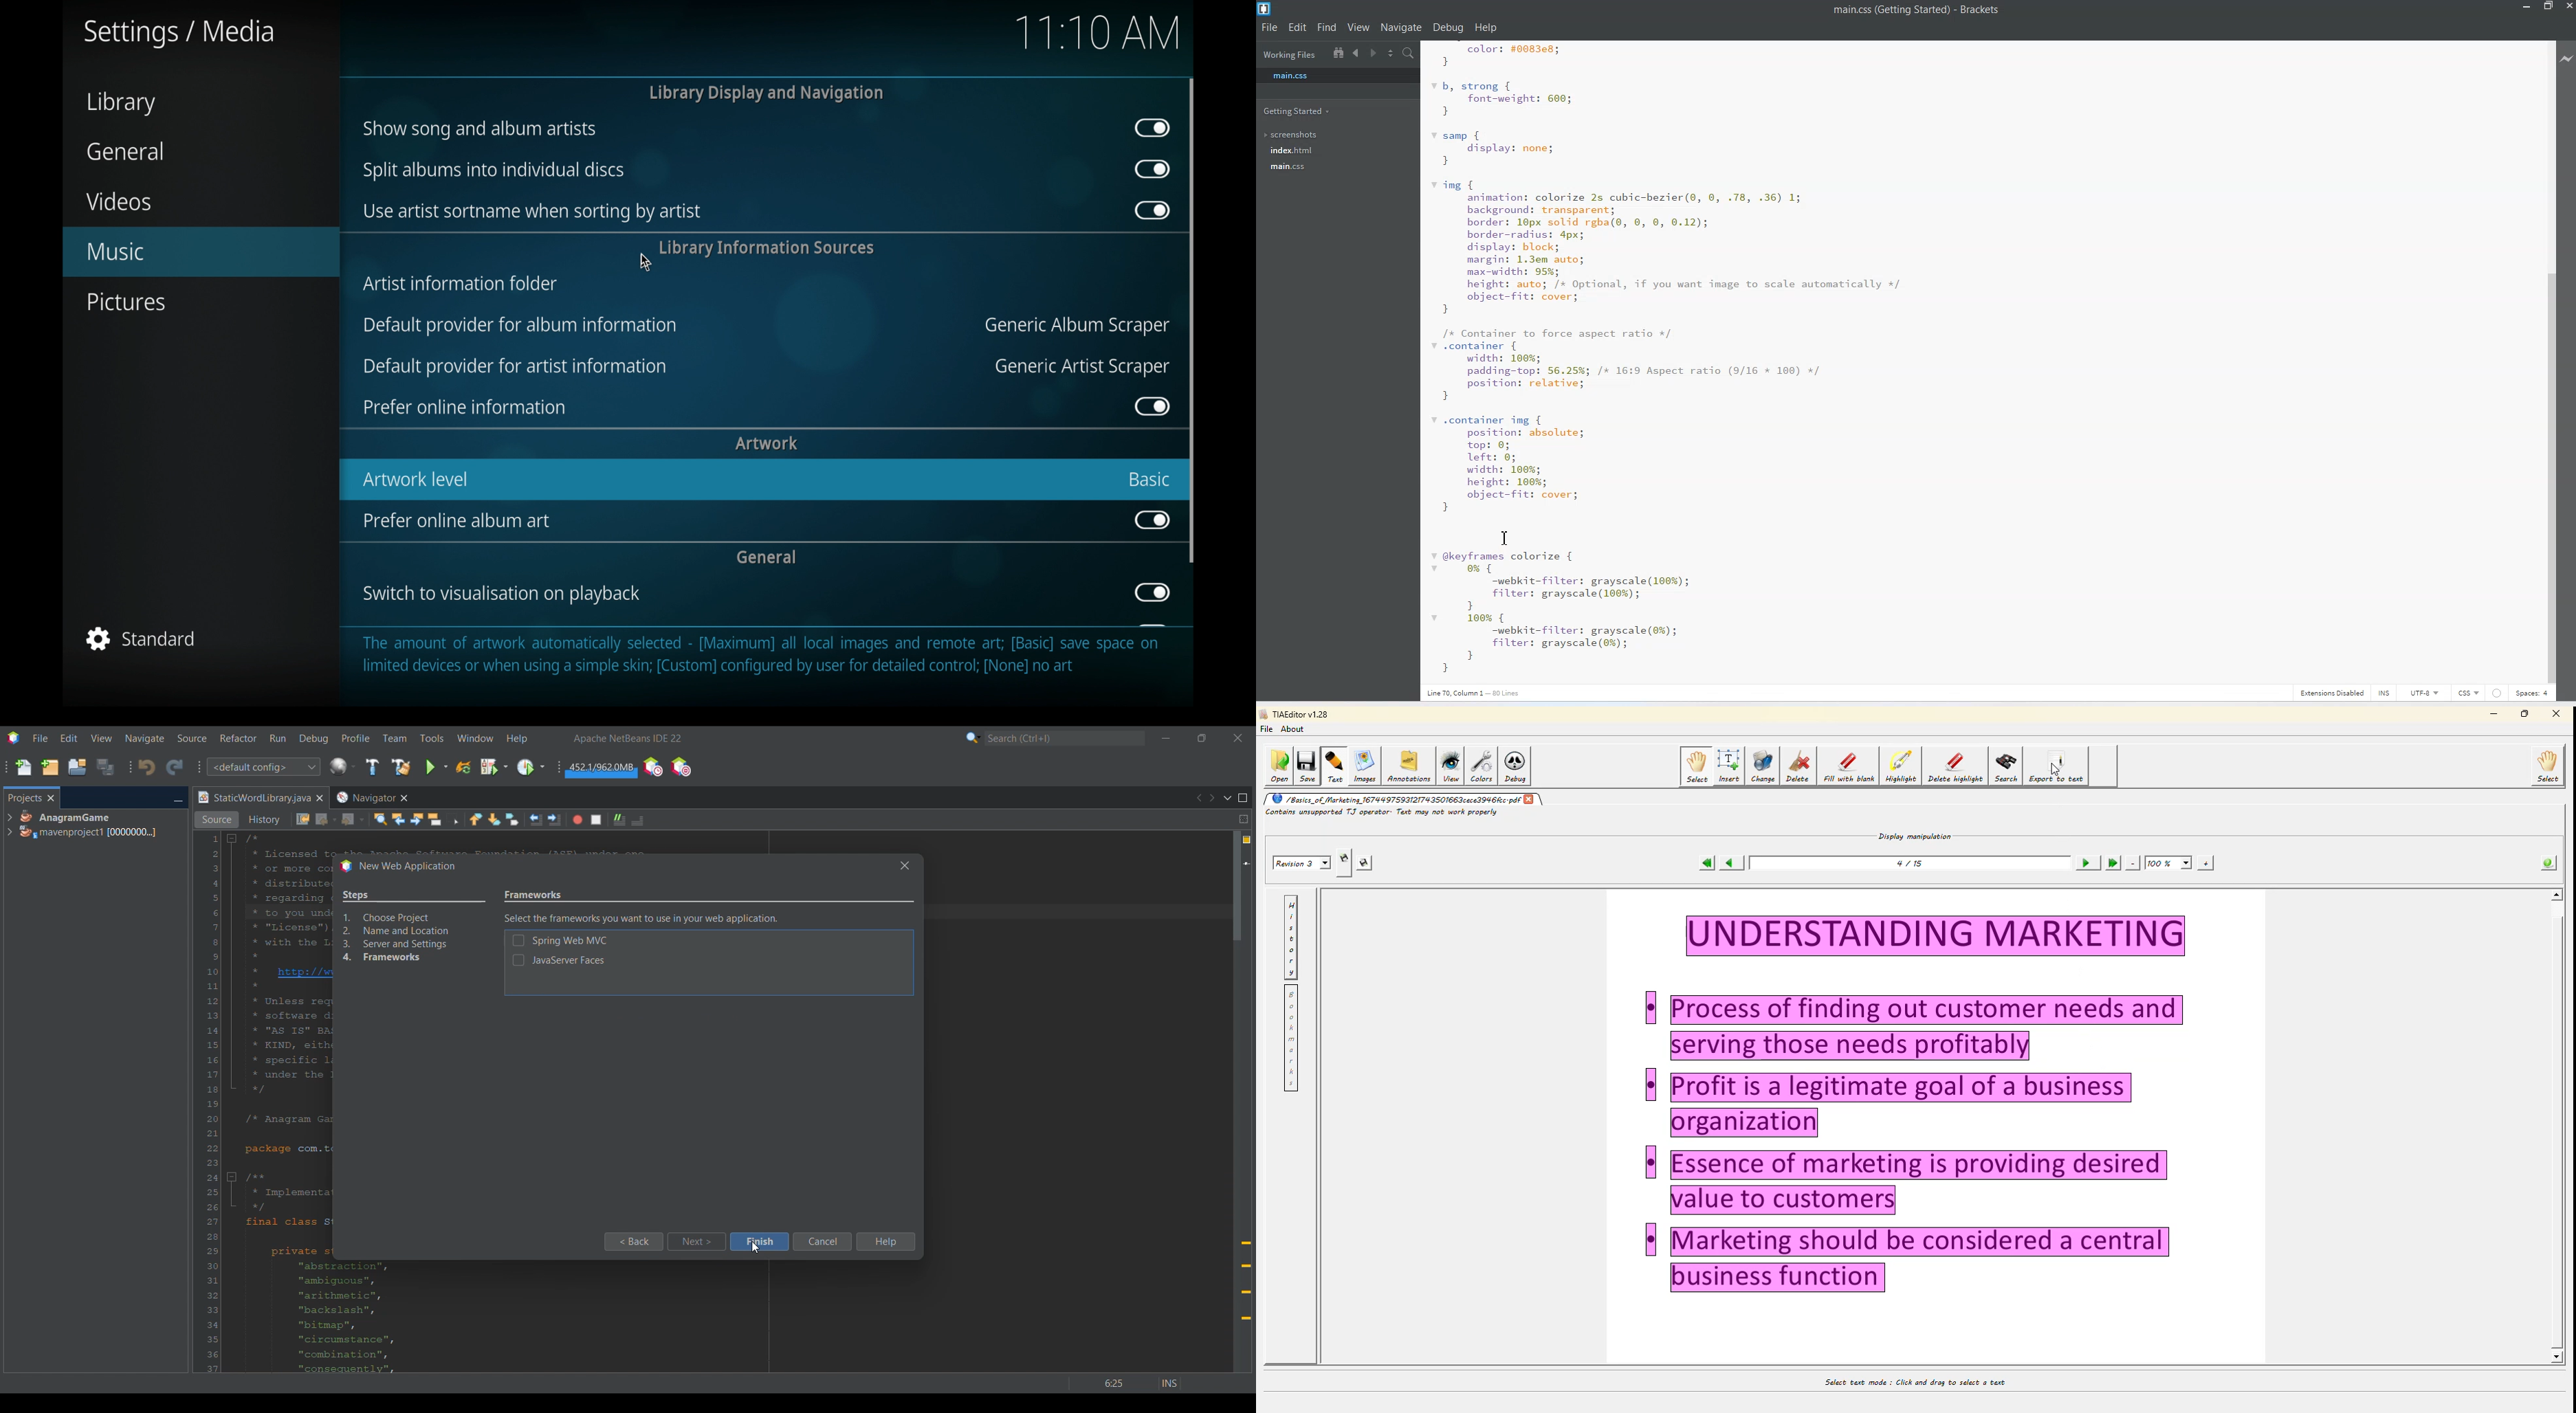 Image resolution: width=2576 pixels, height=1428 pixels. What do you see at coordinates (201, 251) in the screenshot?
I see `music` at bounding box center [201, 251].